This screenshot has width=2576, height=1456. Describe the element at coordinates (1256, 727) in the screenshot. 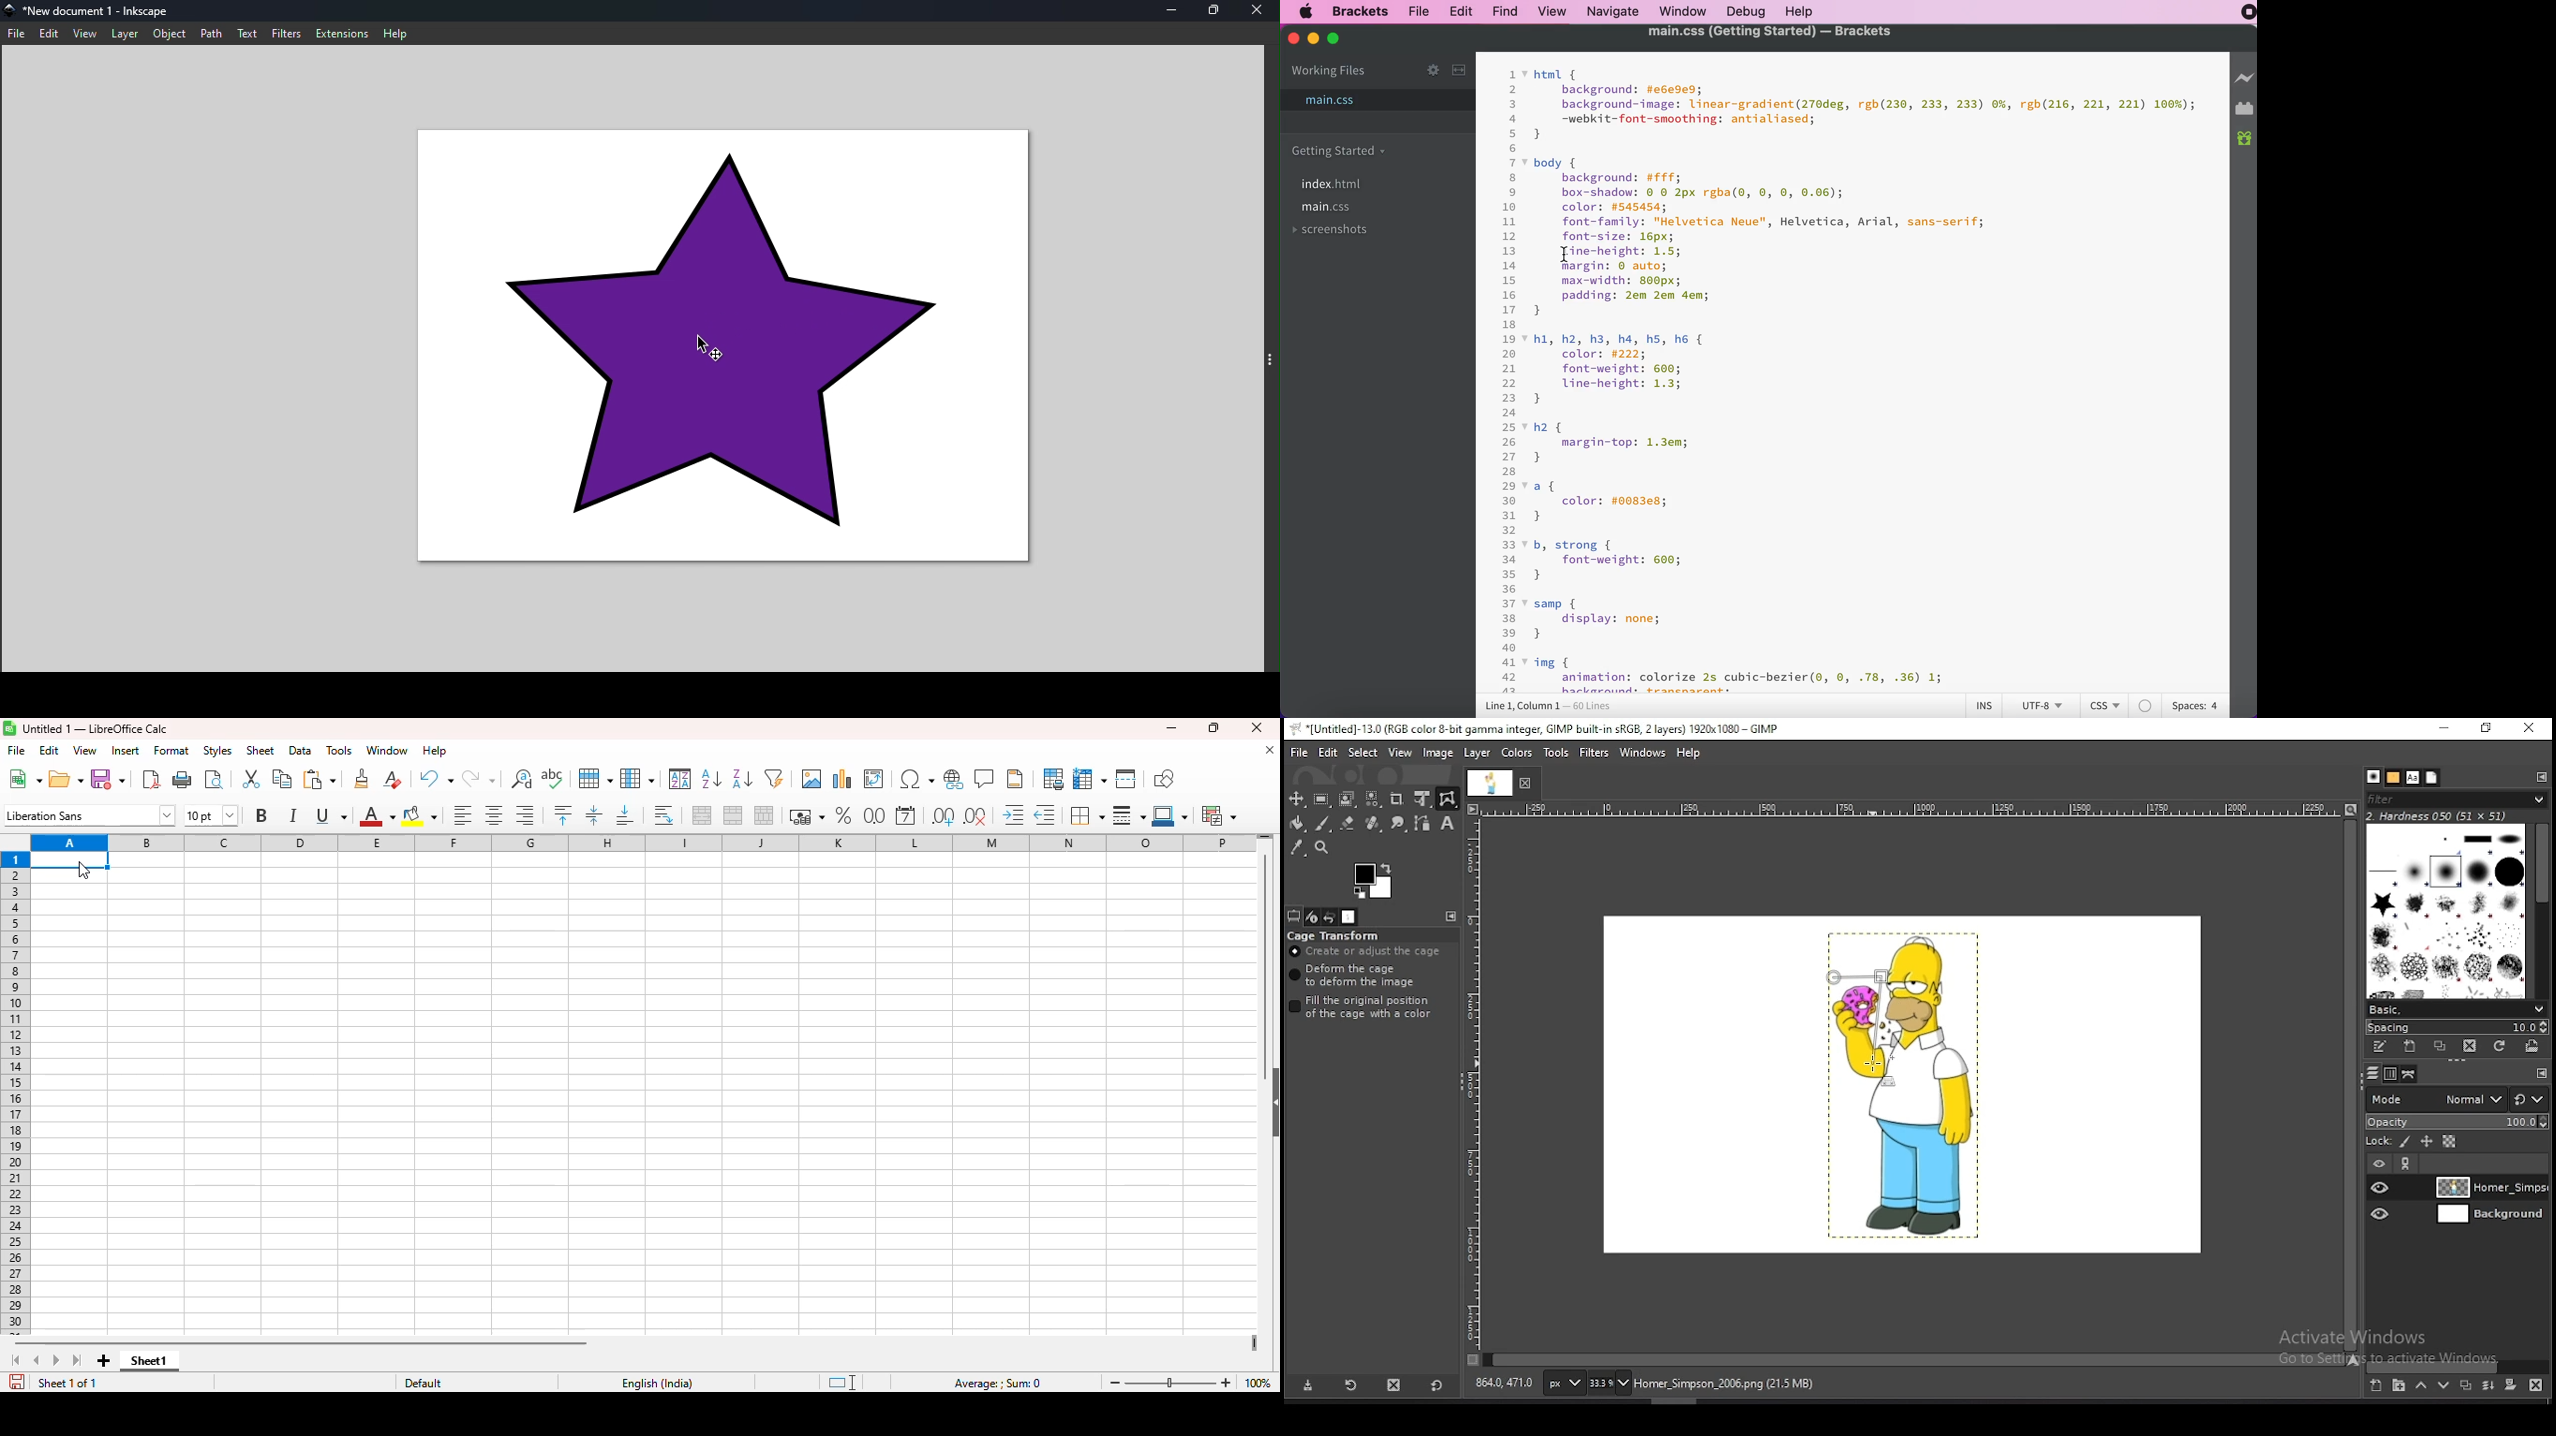

I see `close` at that location.